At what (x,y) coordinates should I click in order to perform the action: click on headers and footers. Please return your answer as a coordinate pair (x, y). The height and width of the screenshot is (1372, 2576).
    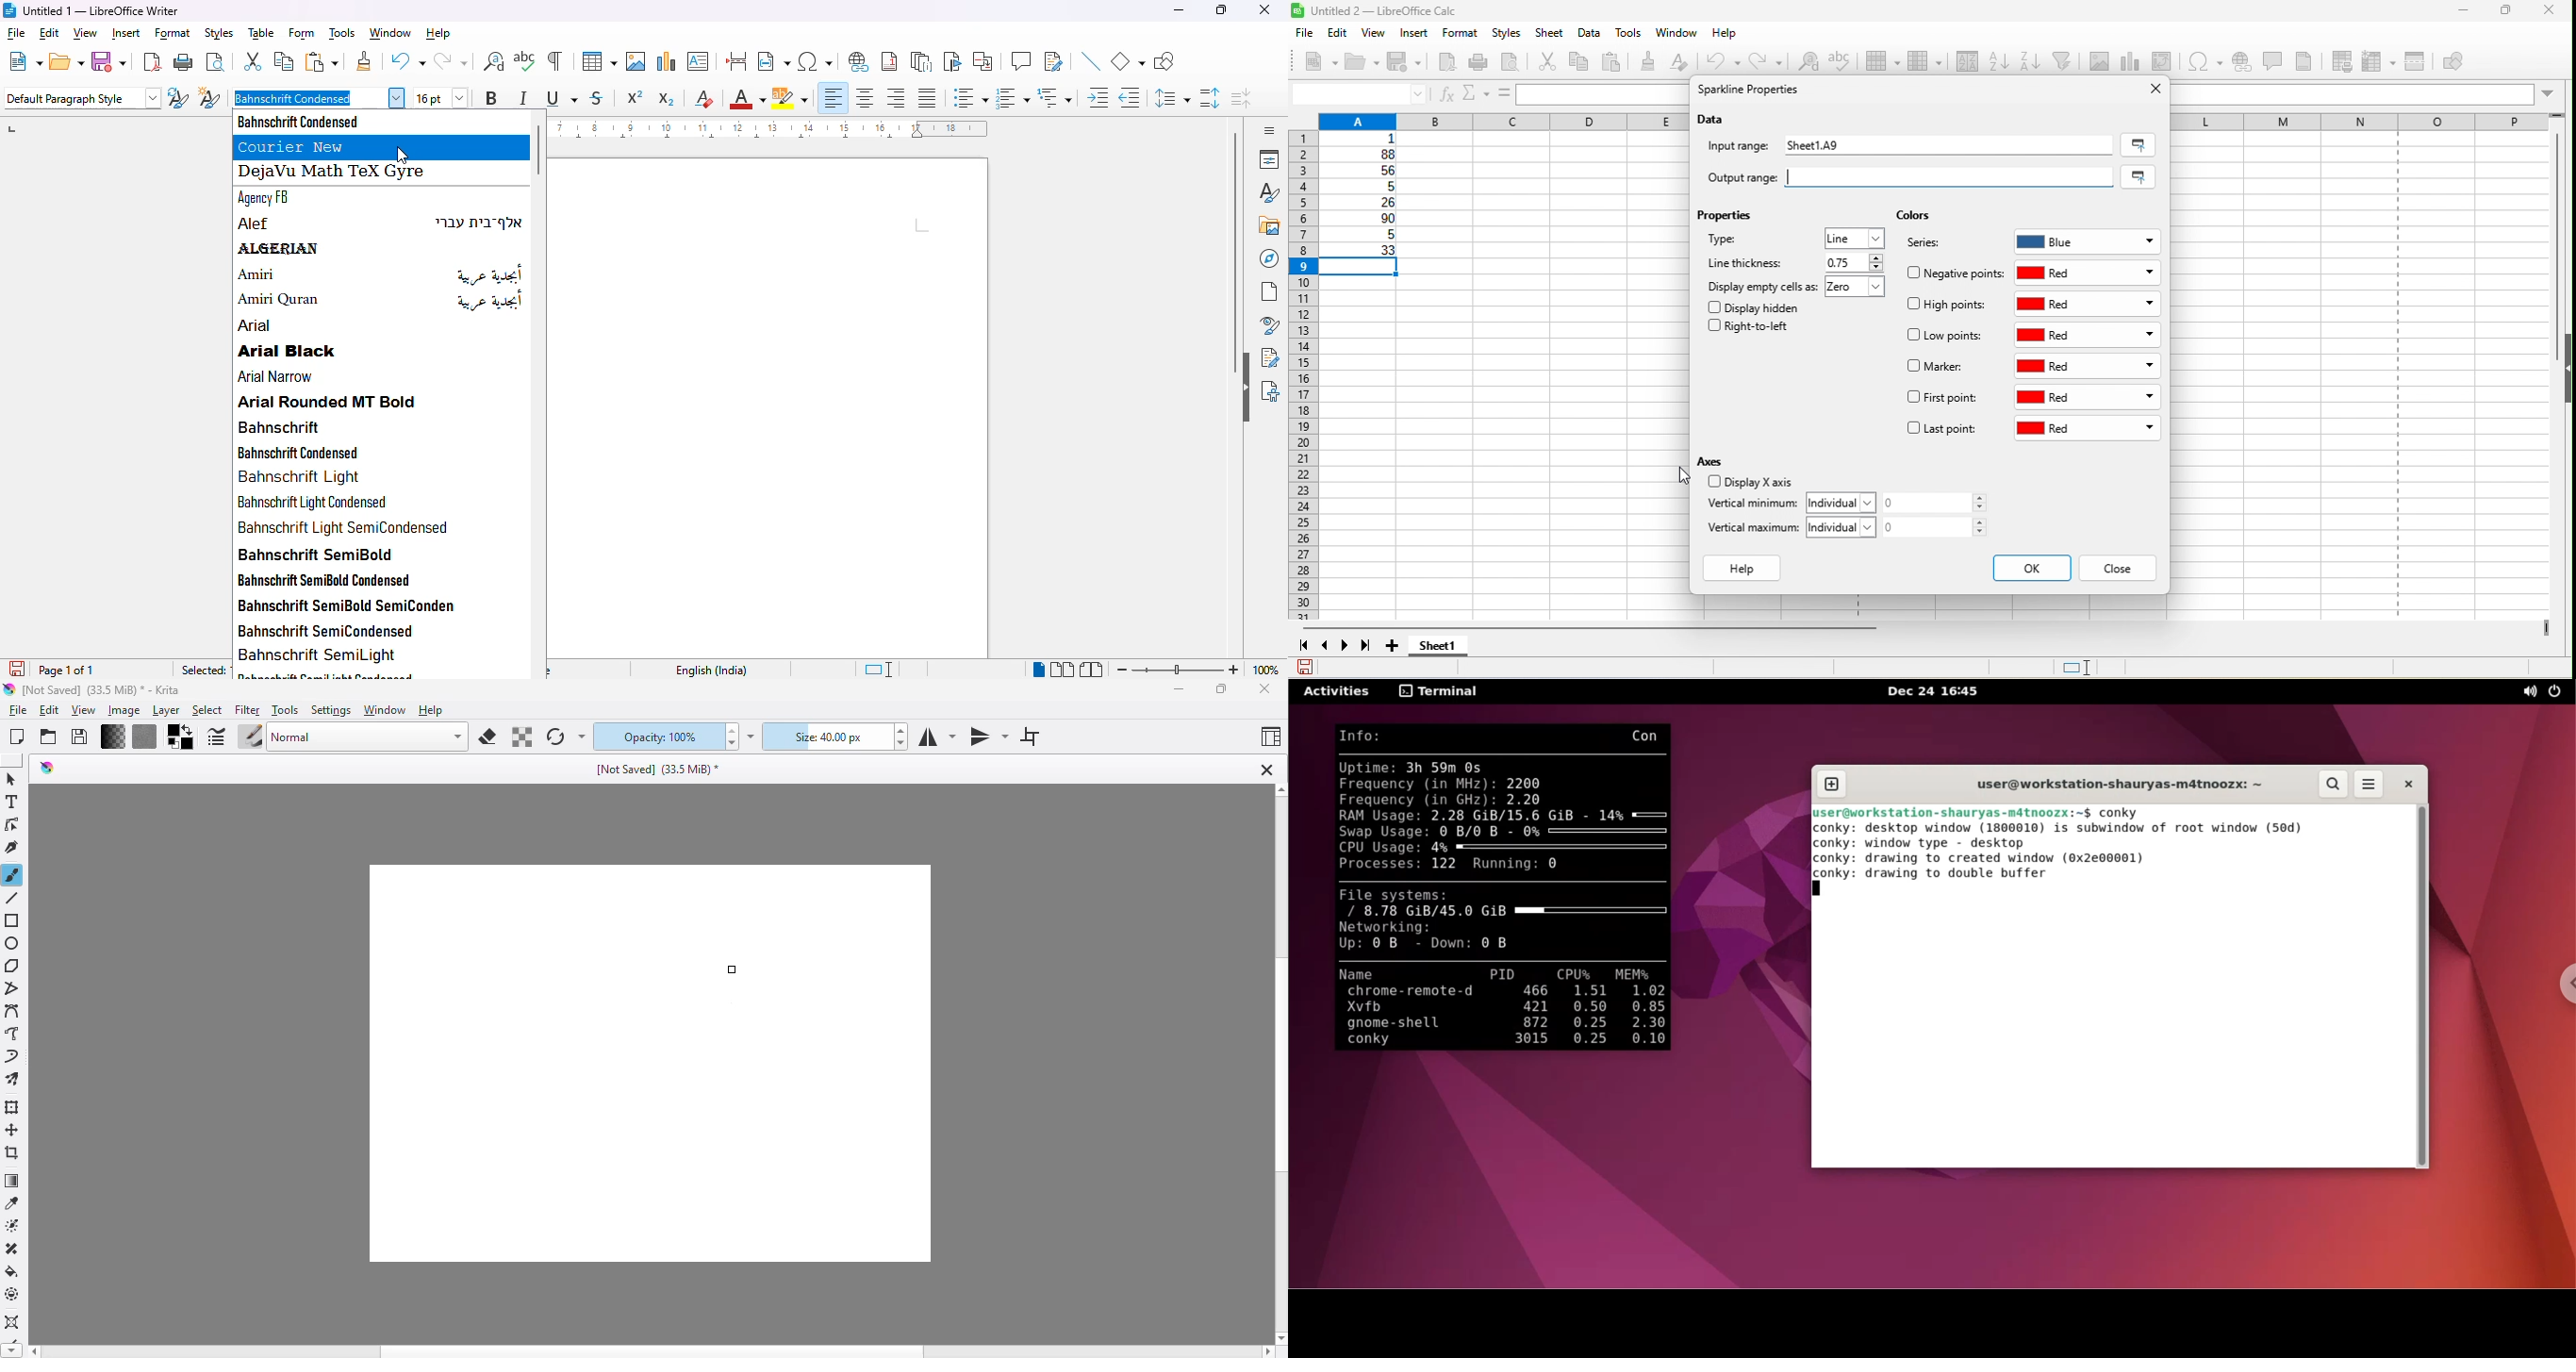
    Looking at the image, I should click on (2311, 61).